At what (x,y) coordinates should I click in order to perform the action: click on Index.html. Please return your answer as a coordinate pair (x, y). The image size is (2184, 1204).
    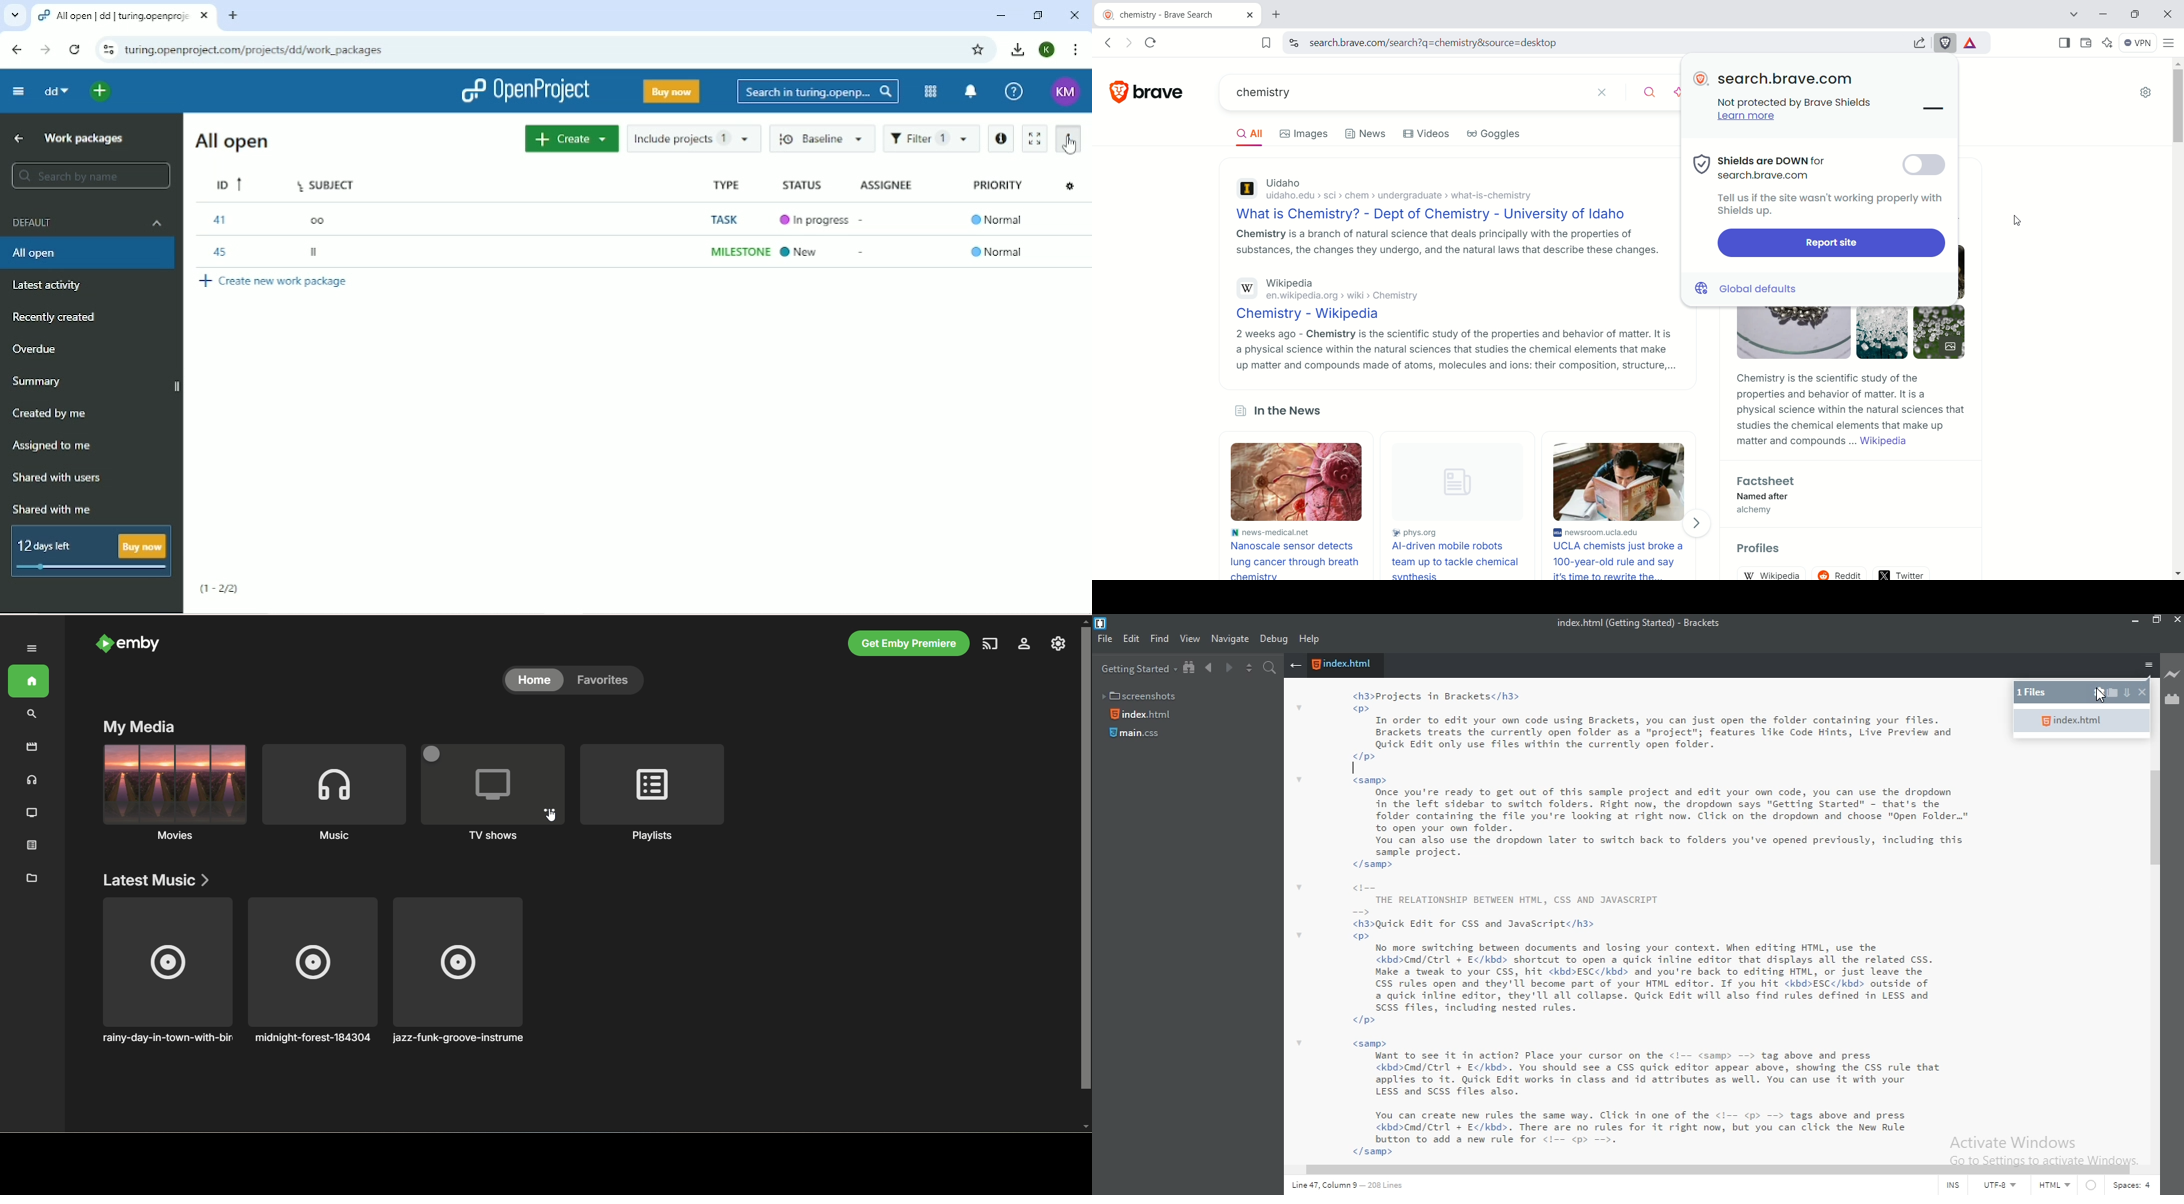
    Looking at the image, I should click on (1345, 666).